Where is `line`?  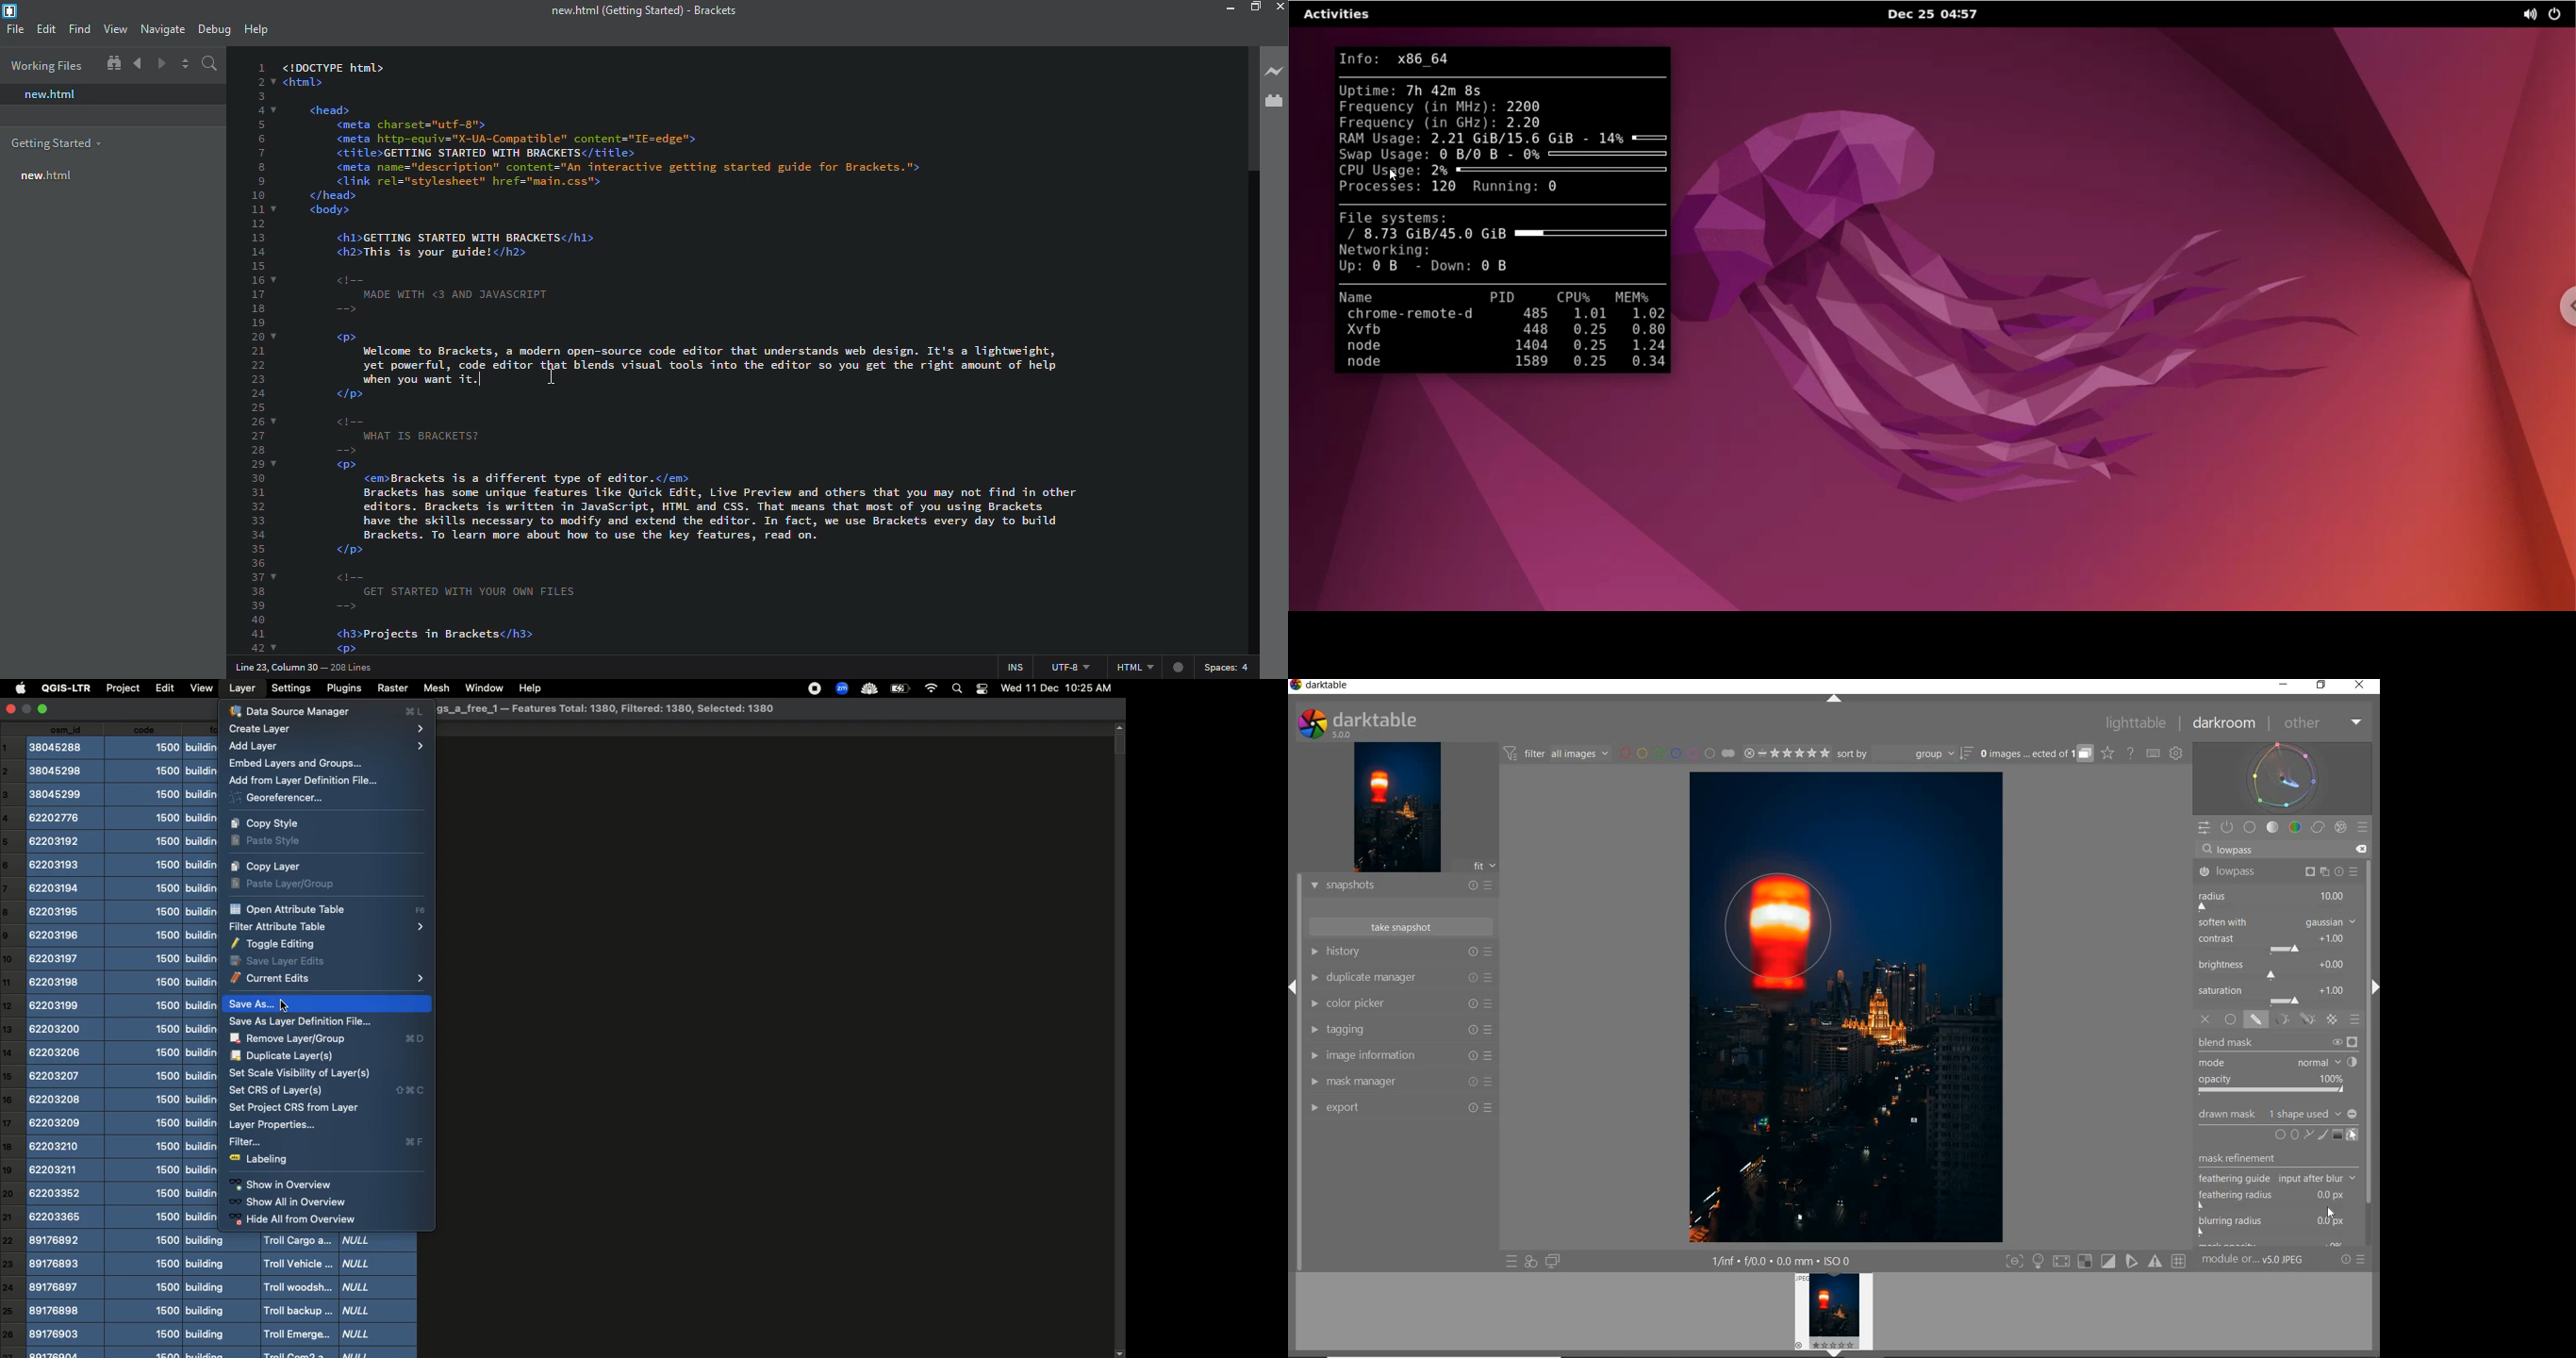
line is located at coordinates (306, 667).